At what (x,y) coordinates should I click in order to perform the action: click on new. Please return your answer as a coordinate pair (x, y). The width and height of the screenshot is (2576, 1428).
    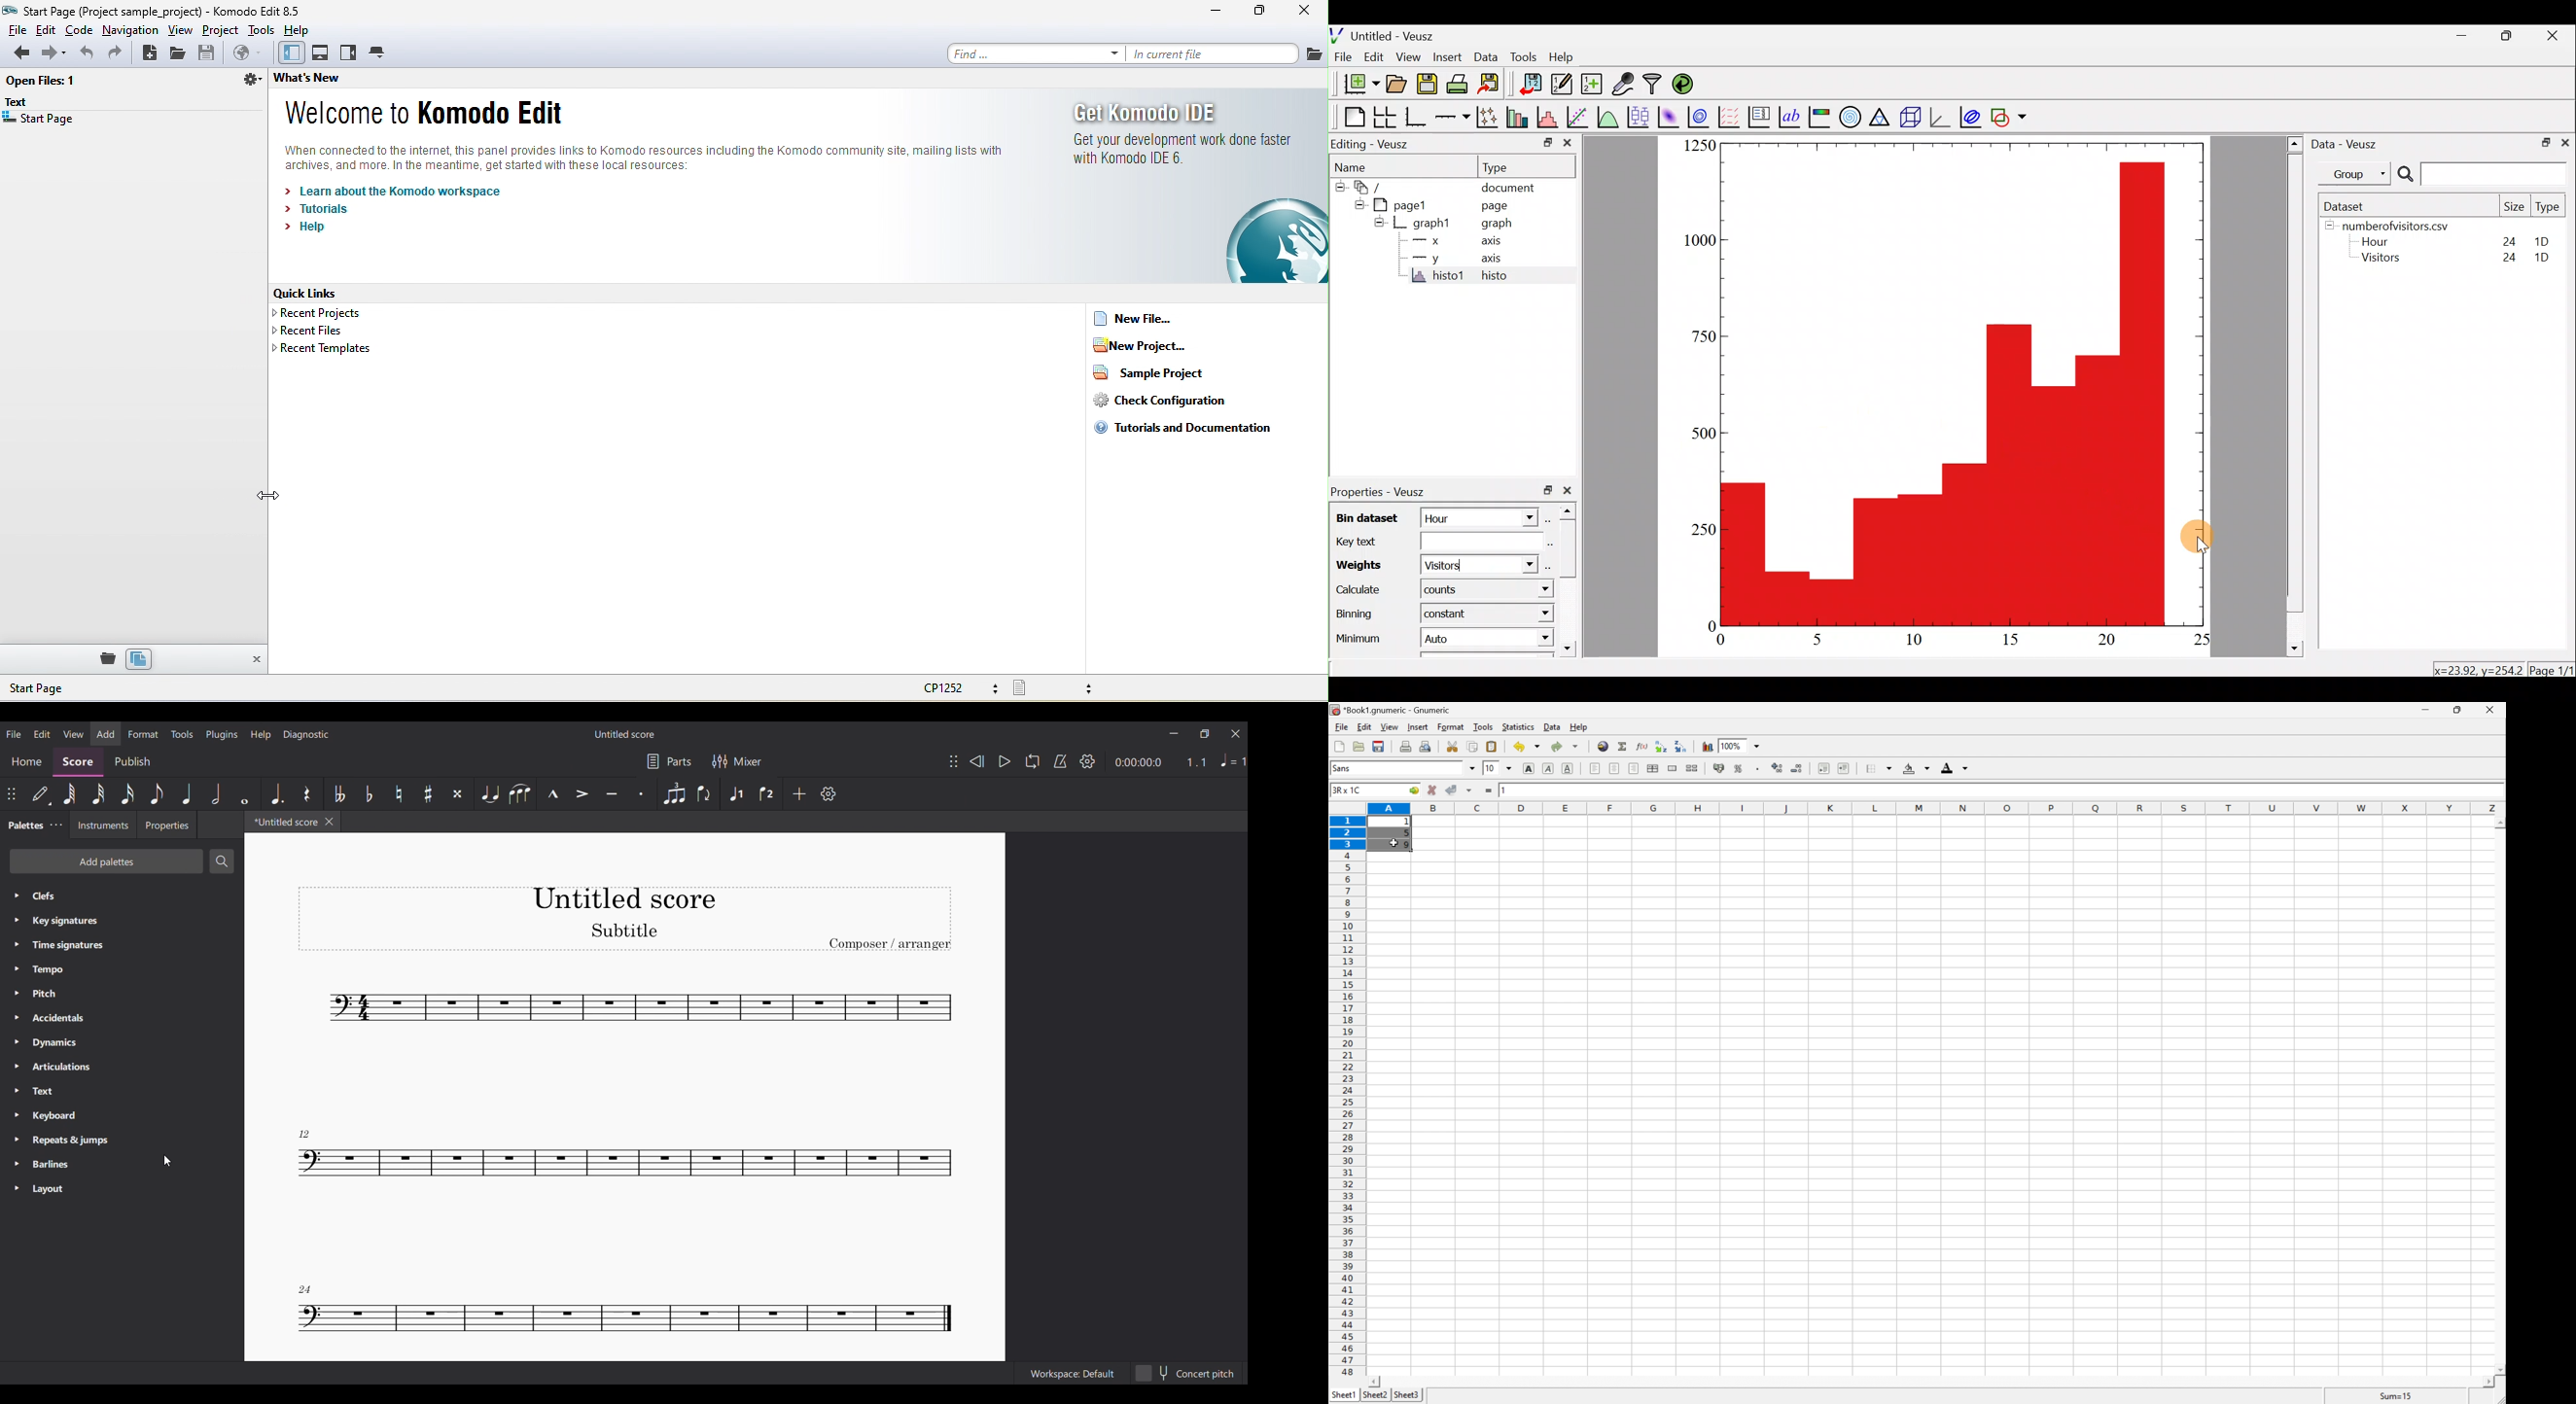
    Looking at the image, I should click on (1339, 744).